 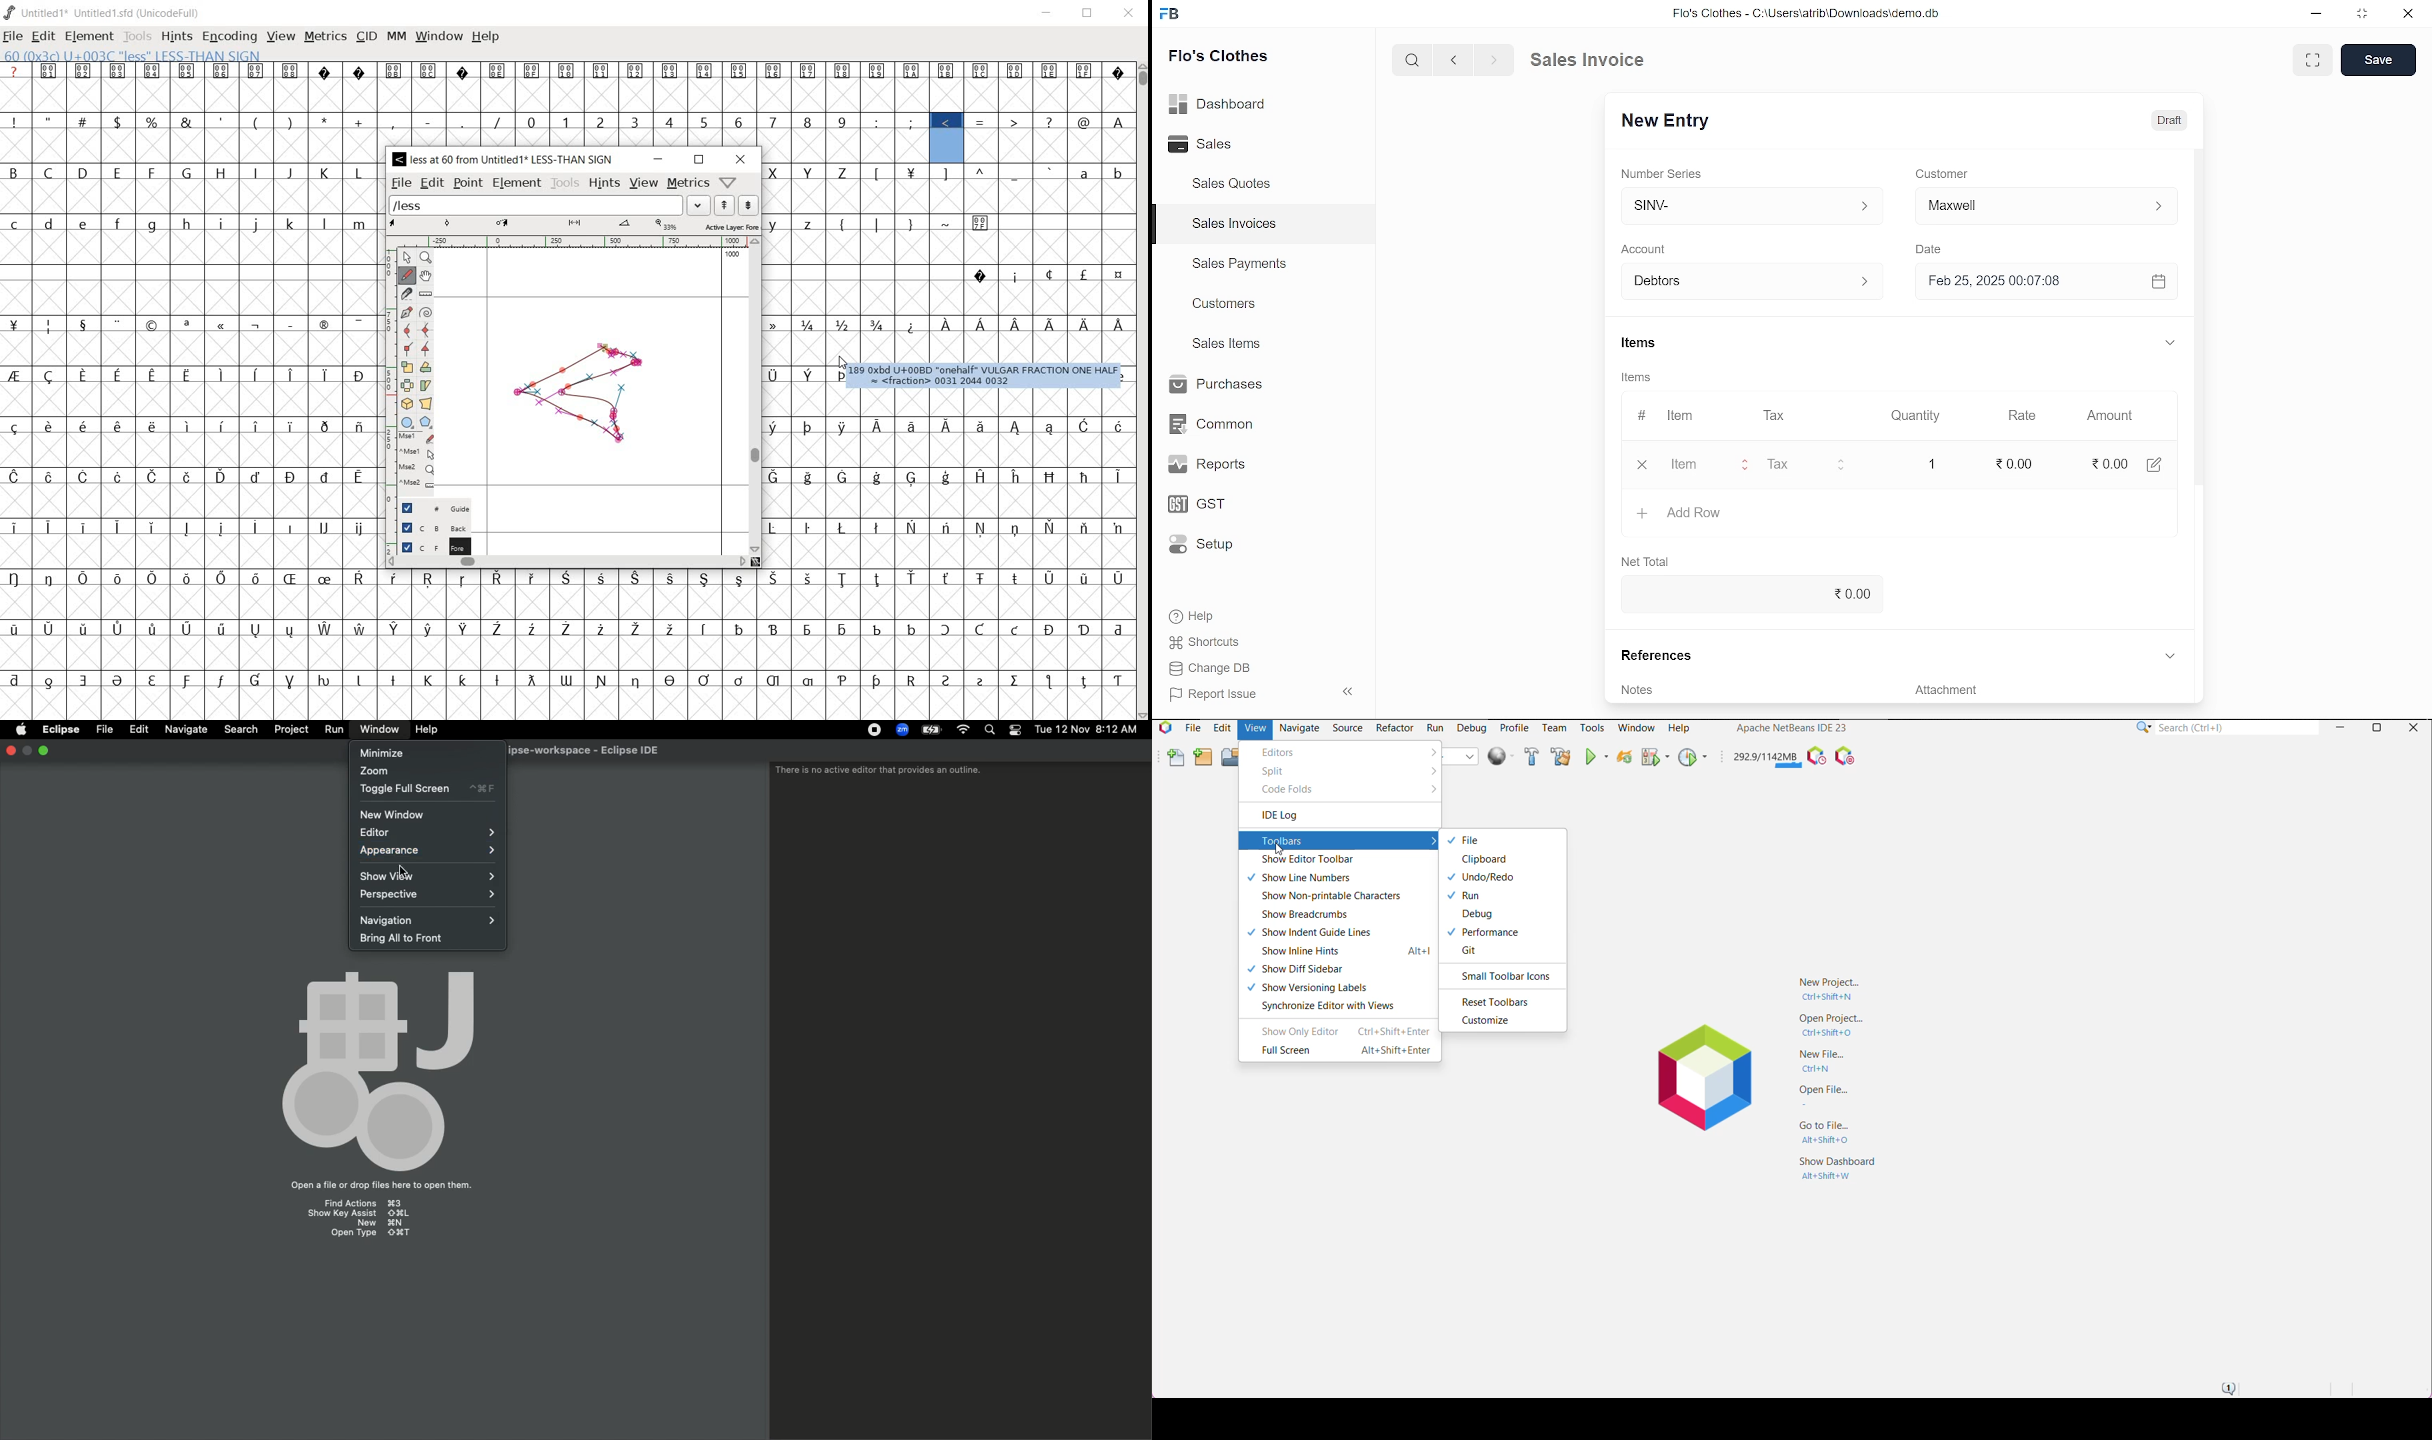 What do you see at coordinates (2314, 60) in the screenshot?
I see `expand` at bounding box center [2314, 60].